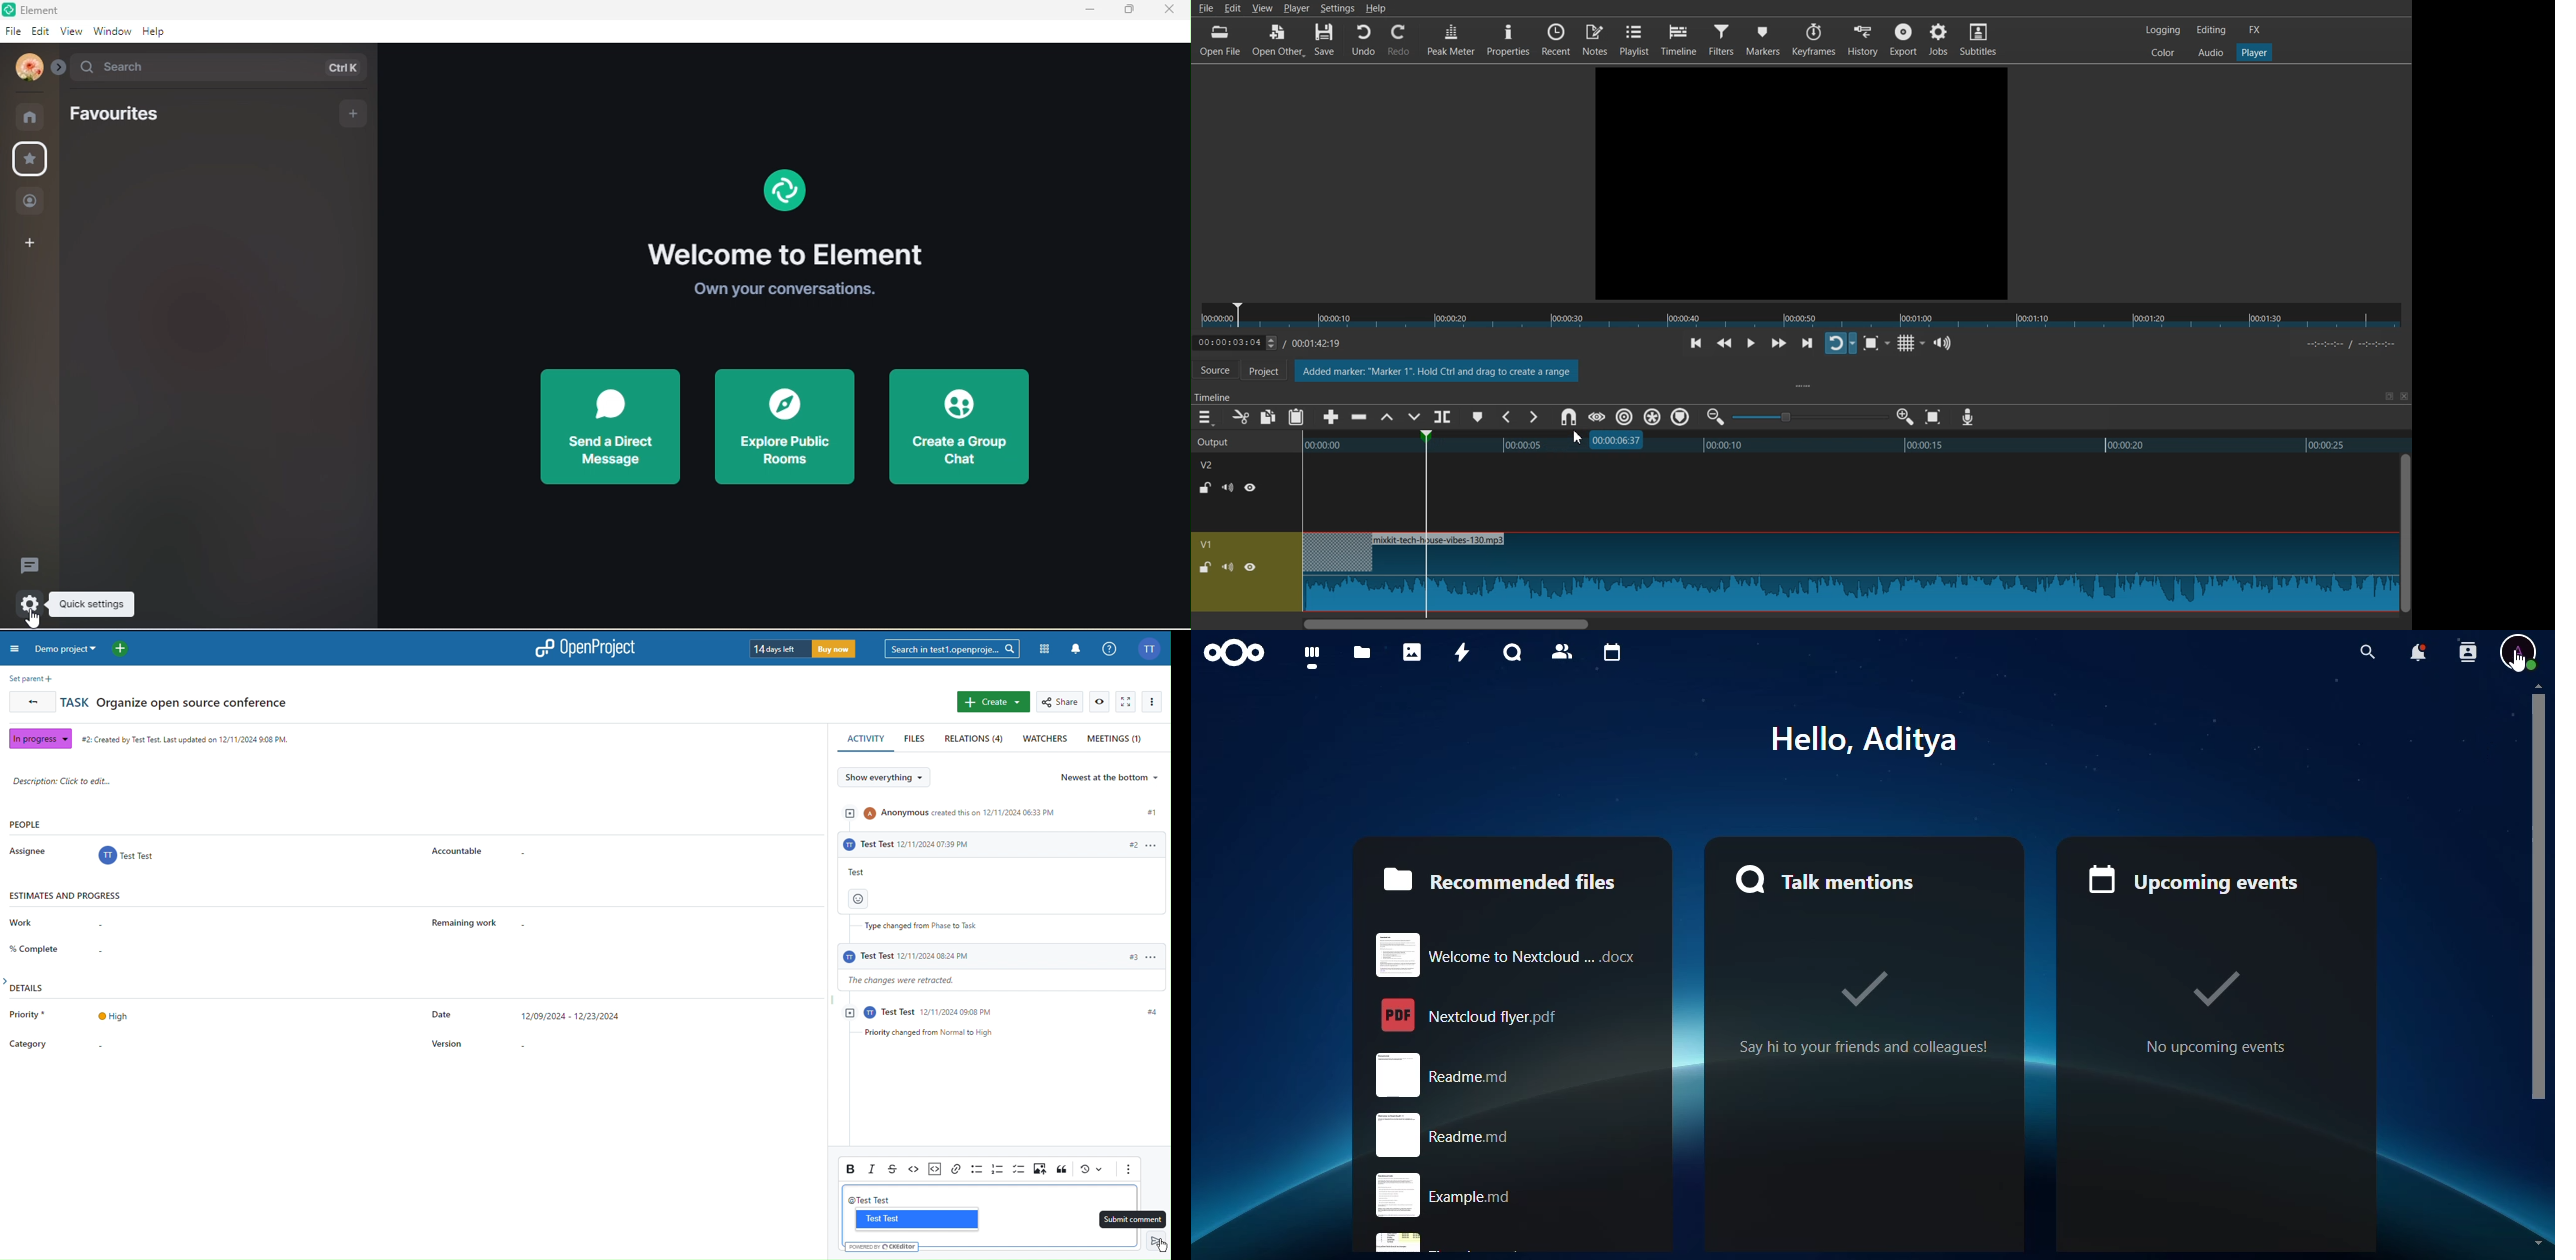  Describe the element at coordinates (2389, 396) in the screenshot. I see `Maximize` at that location.